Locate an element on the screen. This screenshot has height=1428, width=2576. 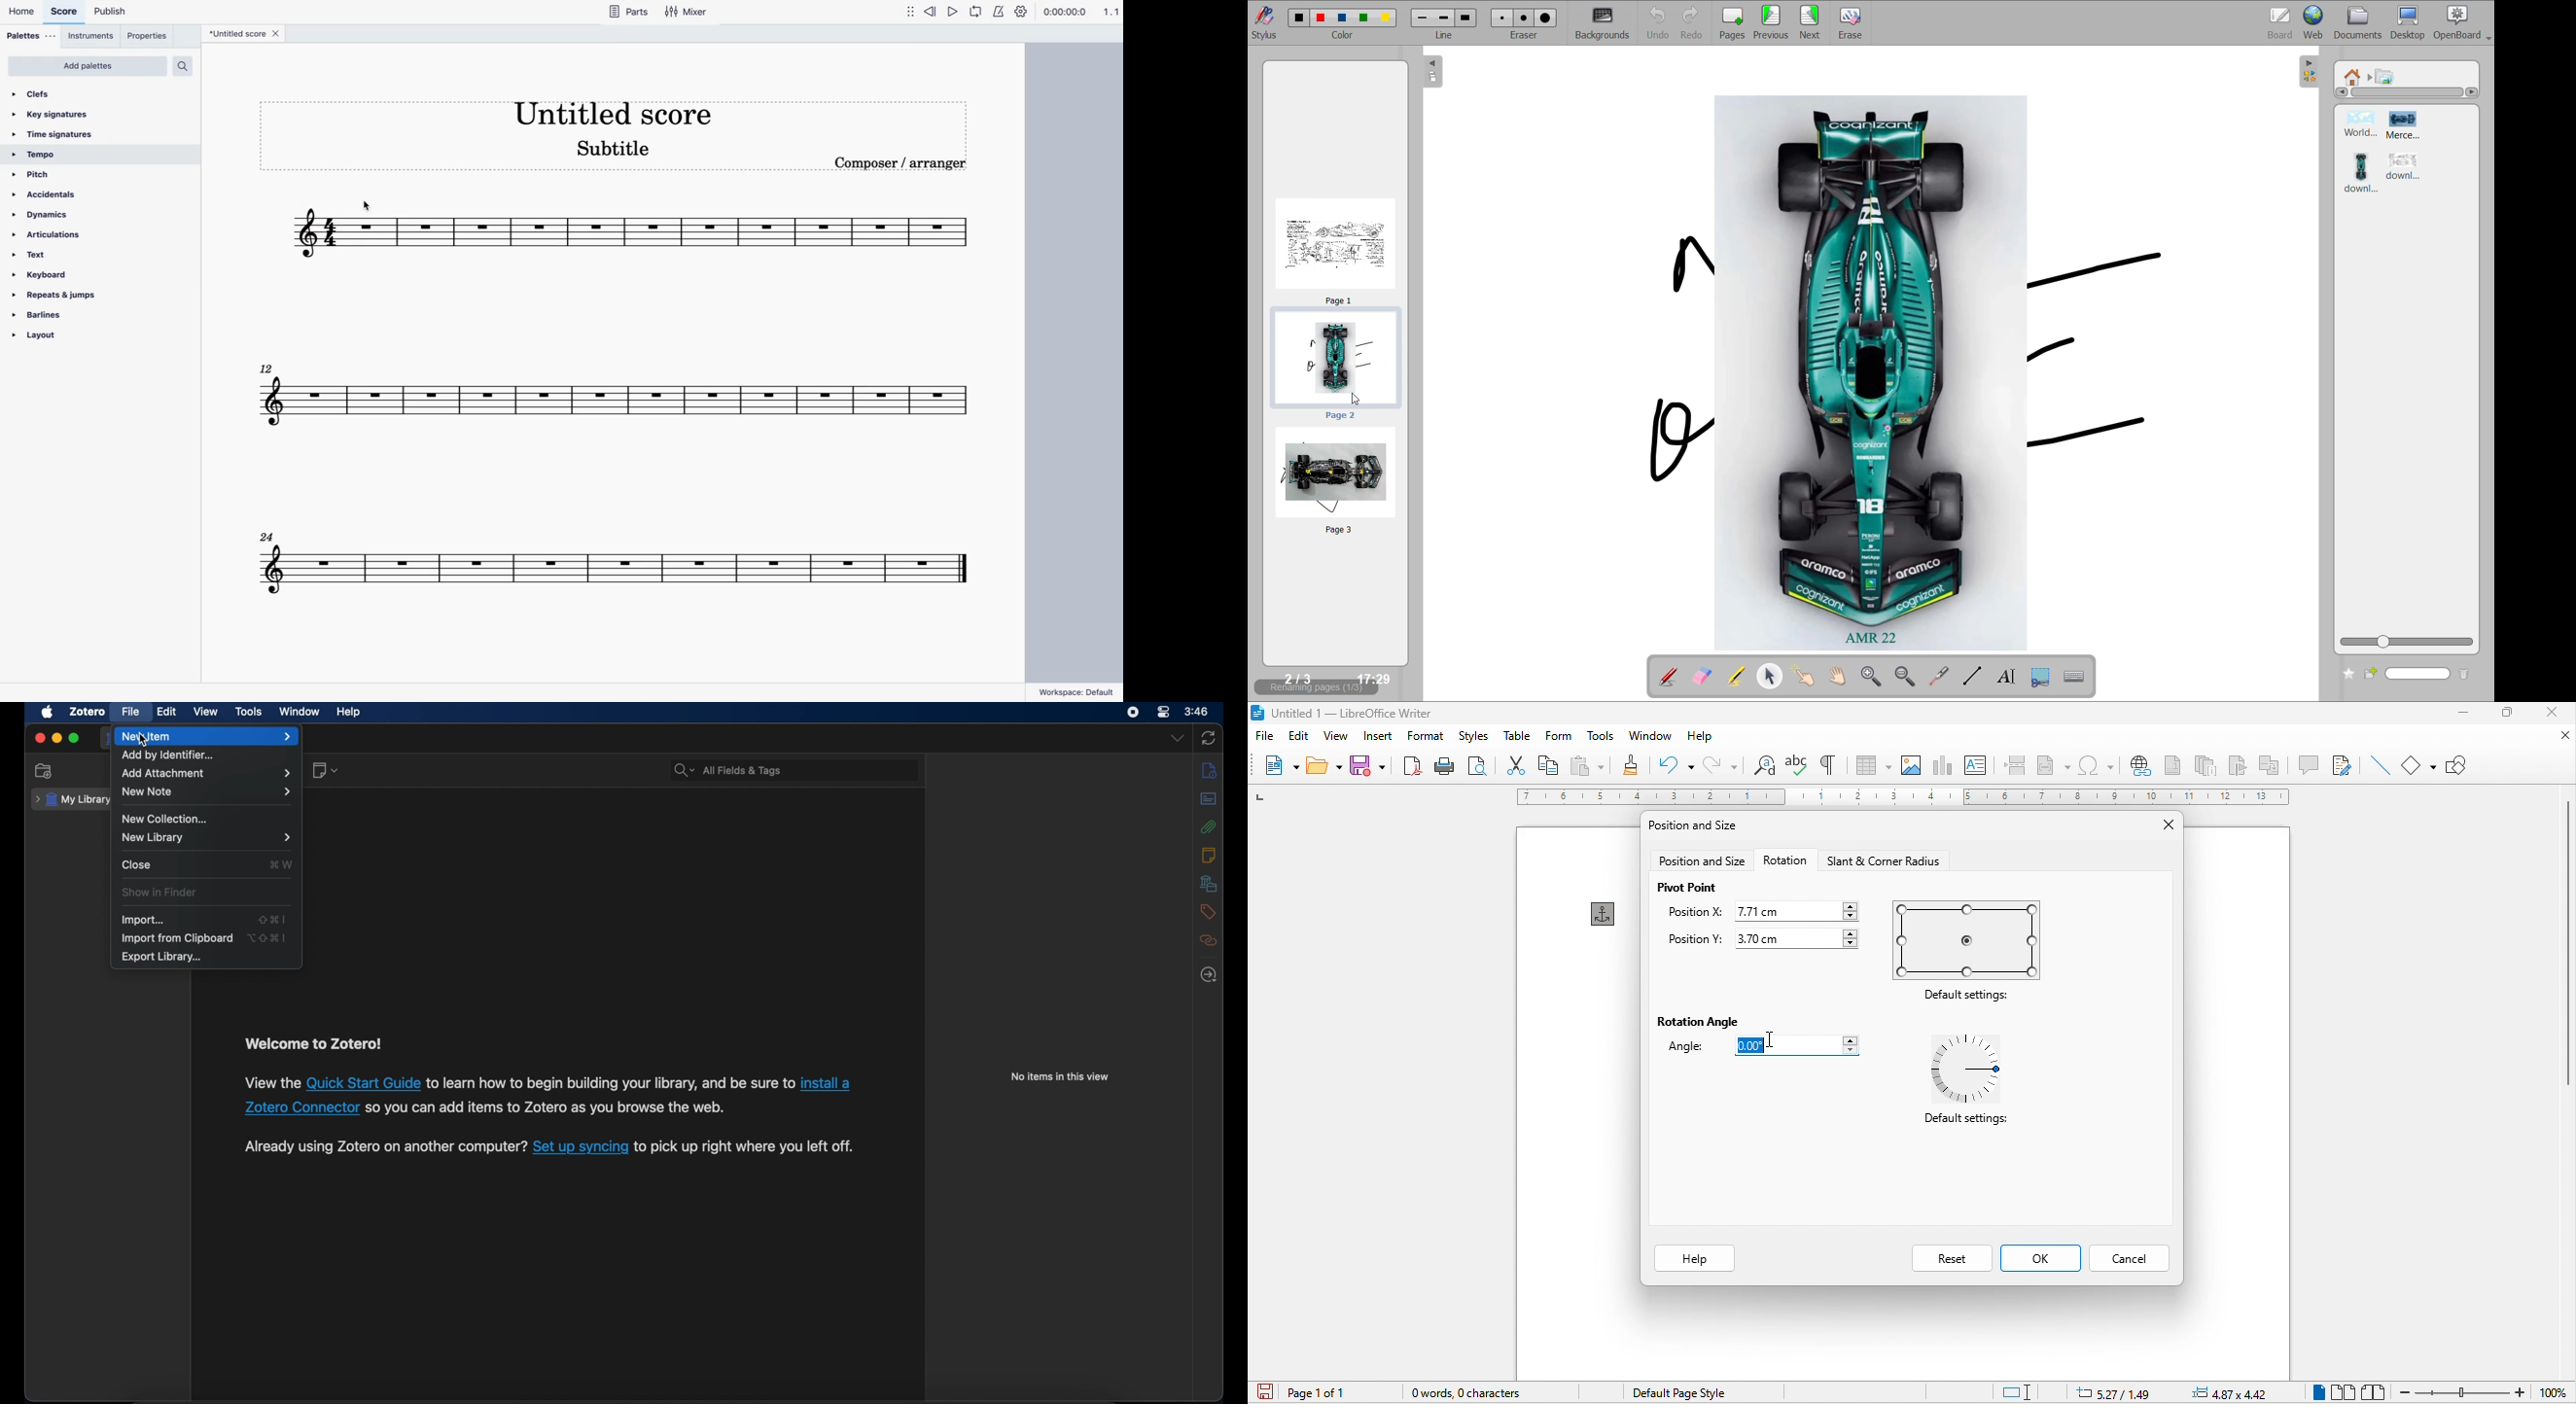
new note is located at coordinates (207, 791).